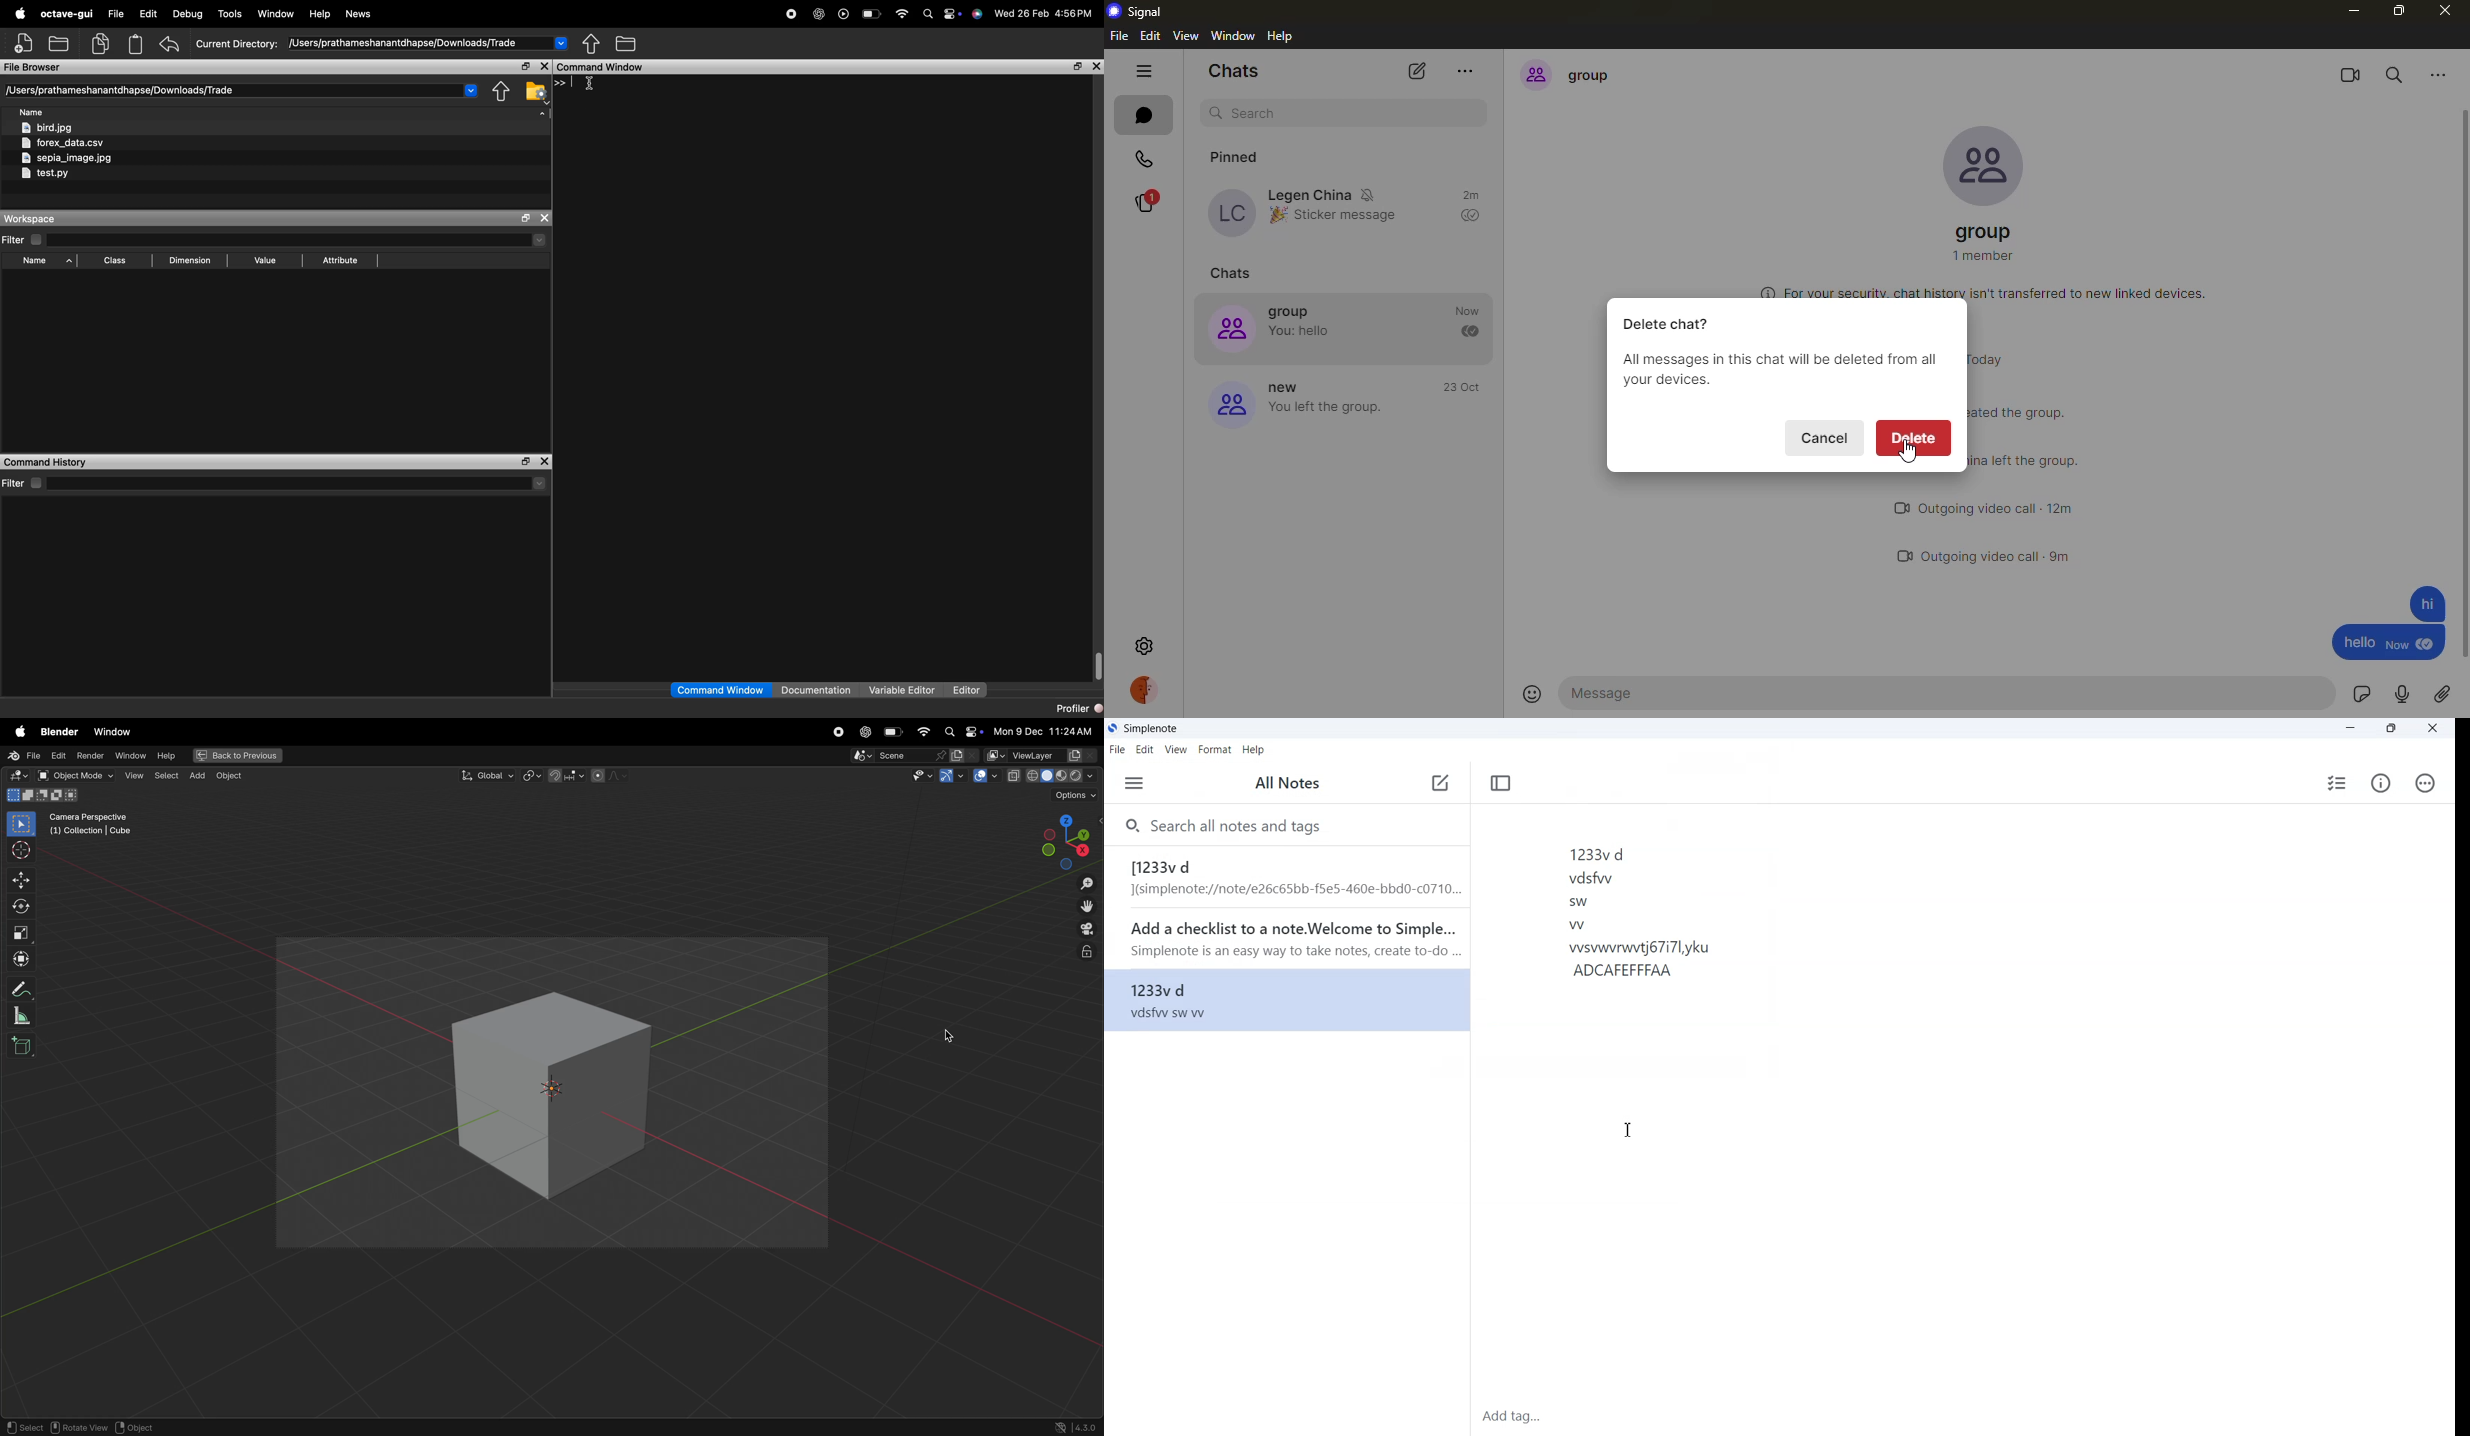 The image size is (2492, 1456). I want to click on video call logo, so click(1904, 557).